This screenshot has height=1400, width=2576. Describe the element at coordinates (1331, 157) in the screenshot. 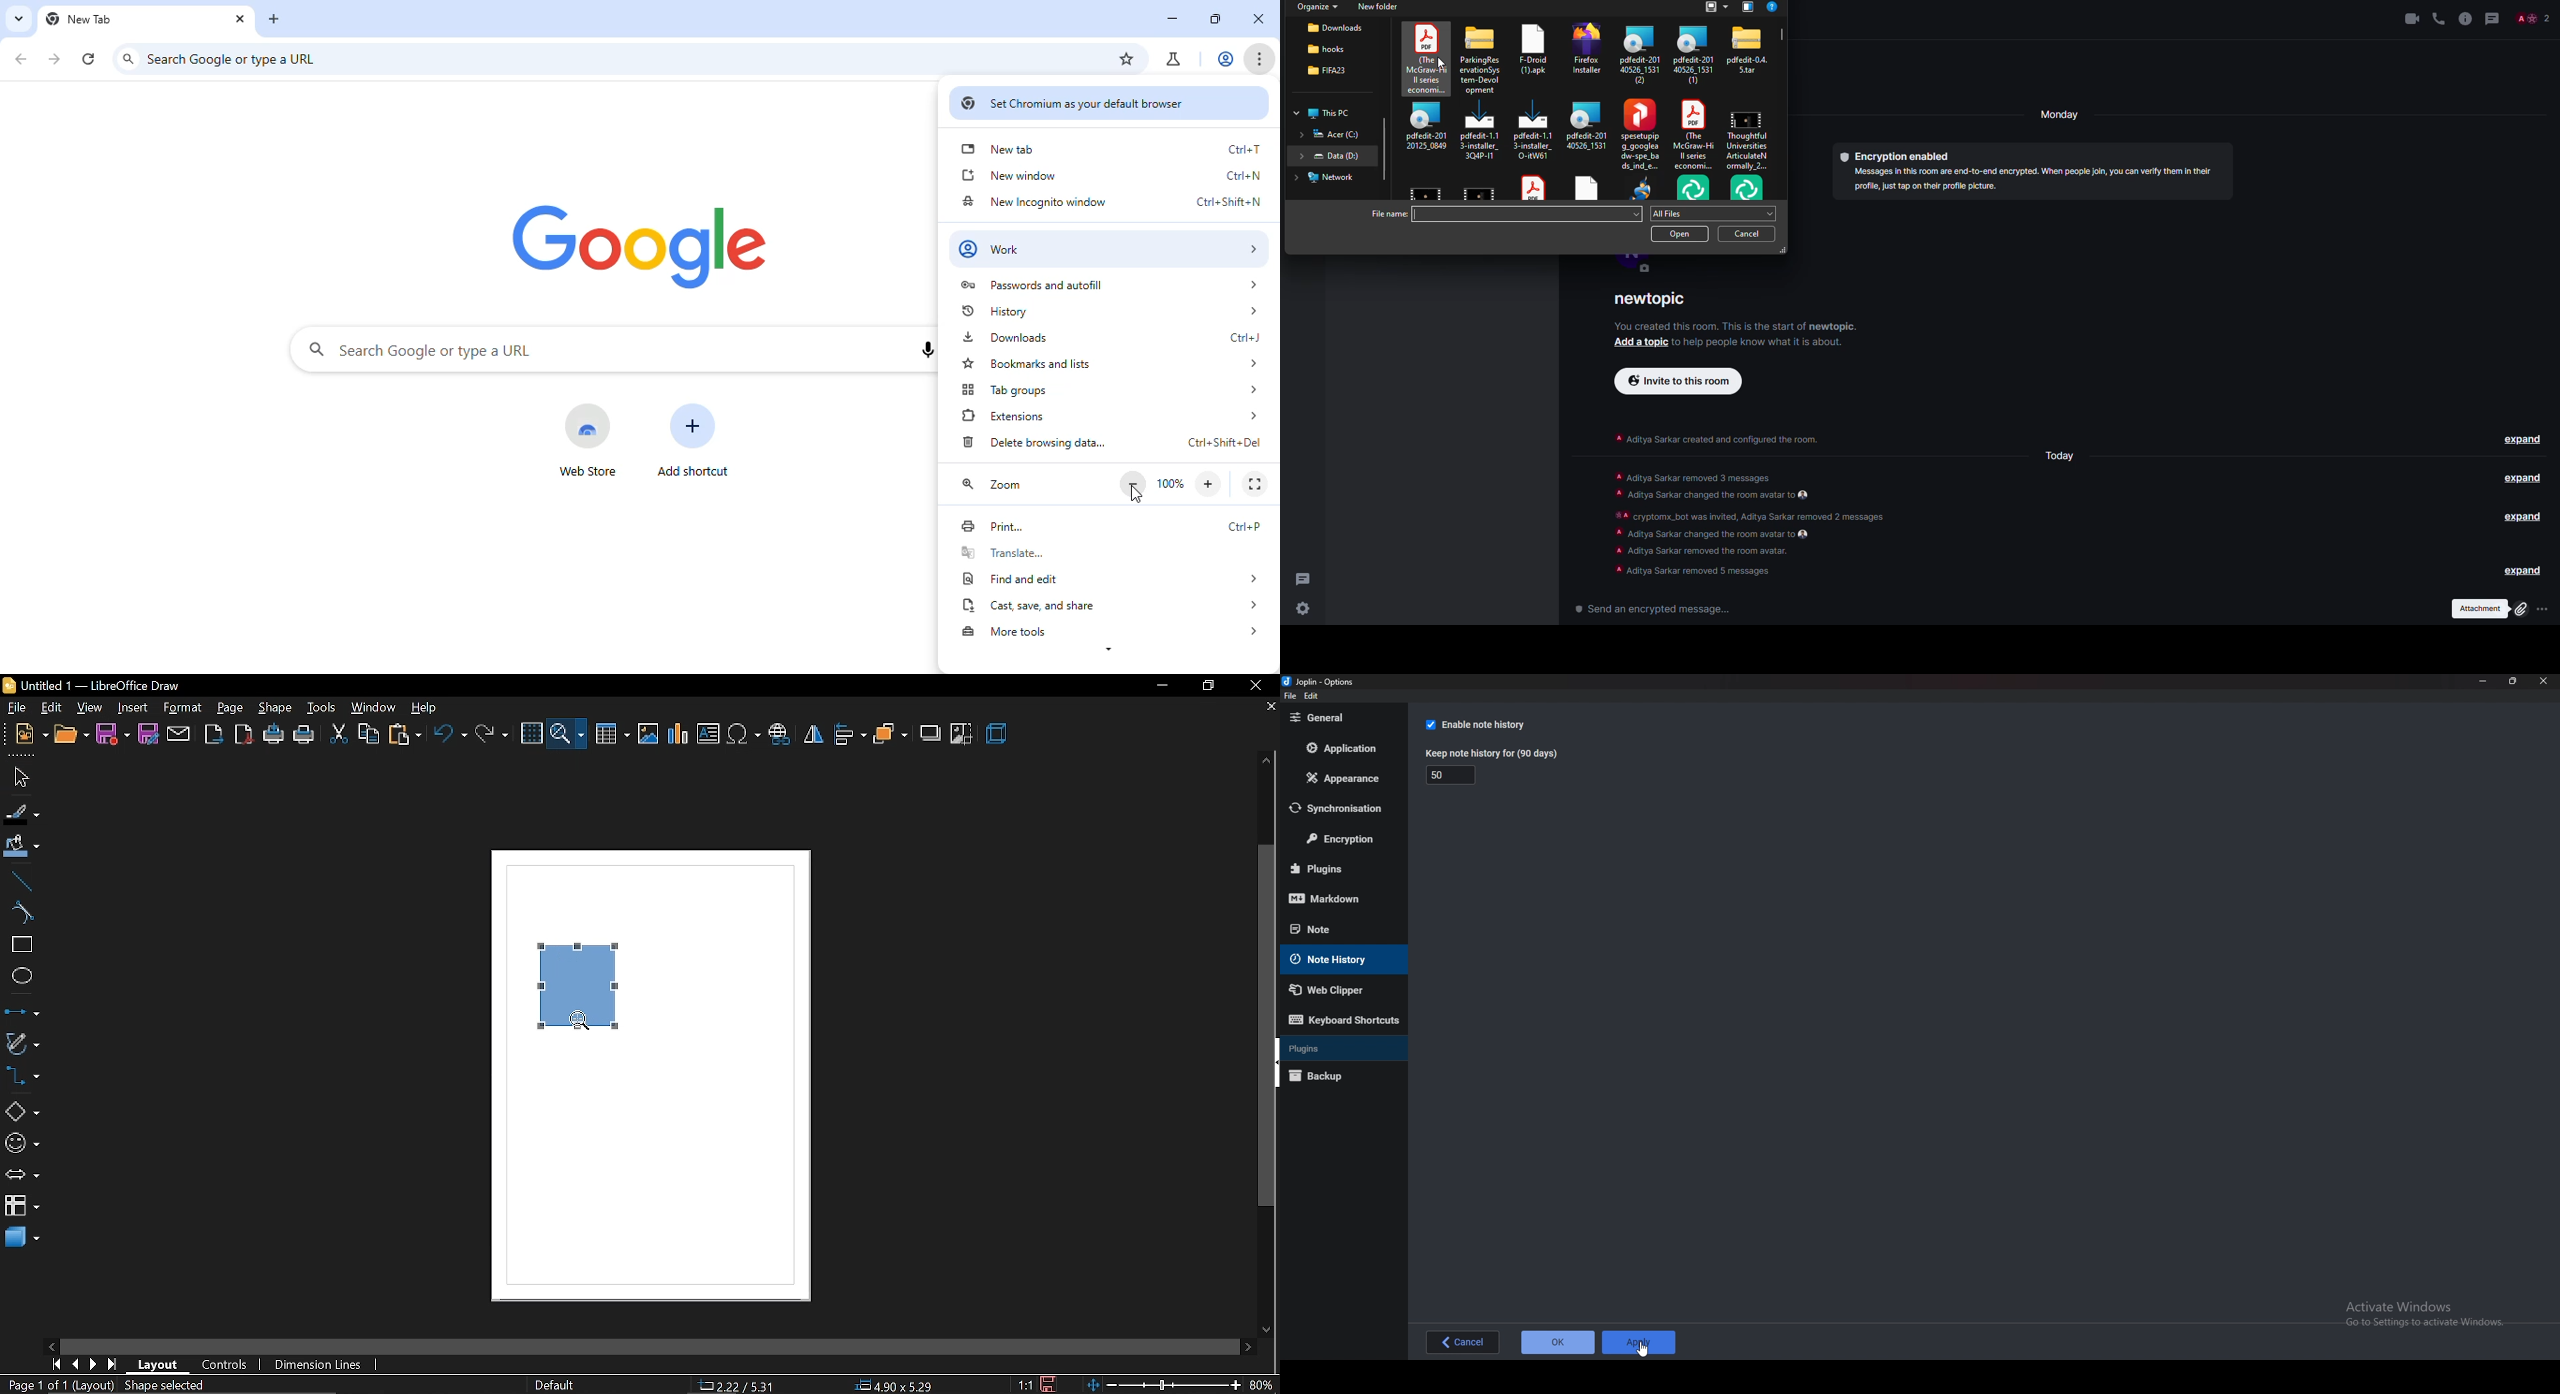

I see `location` at that location.